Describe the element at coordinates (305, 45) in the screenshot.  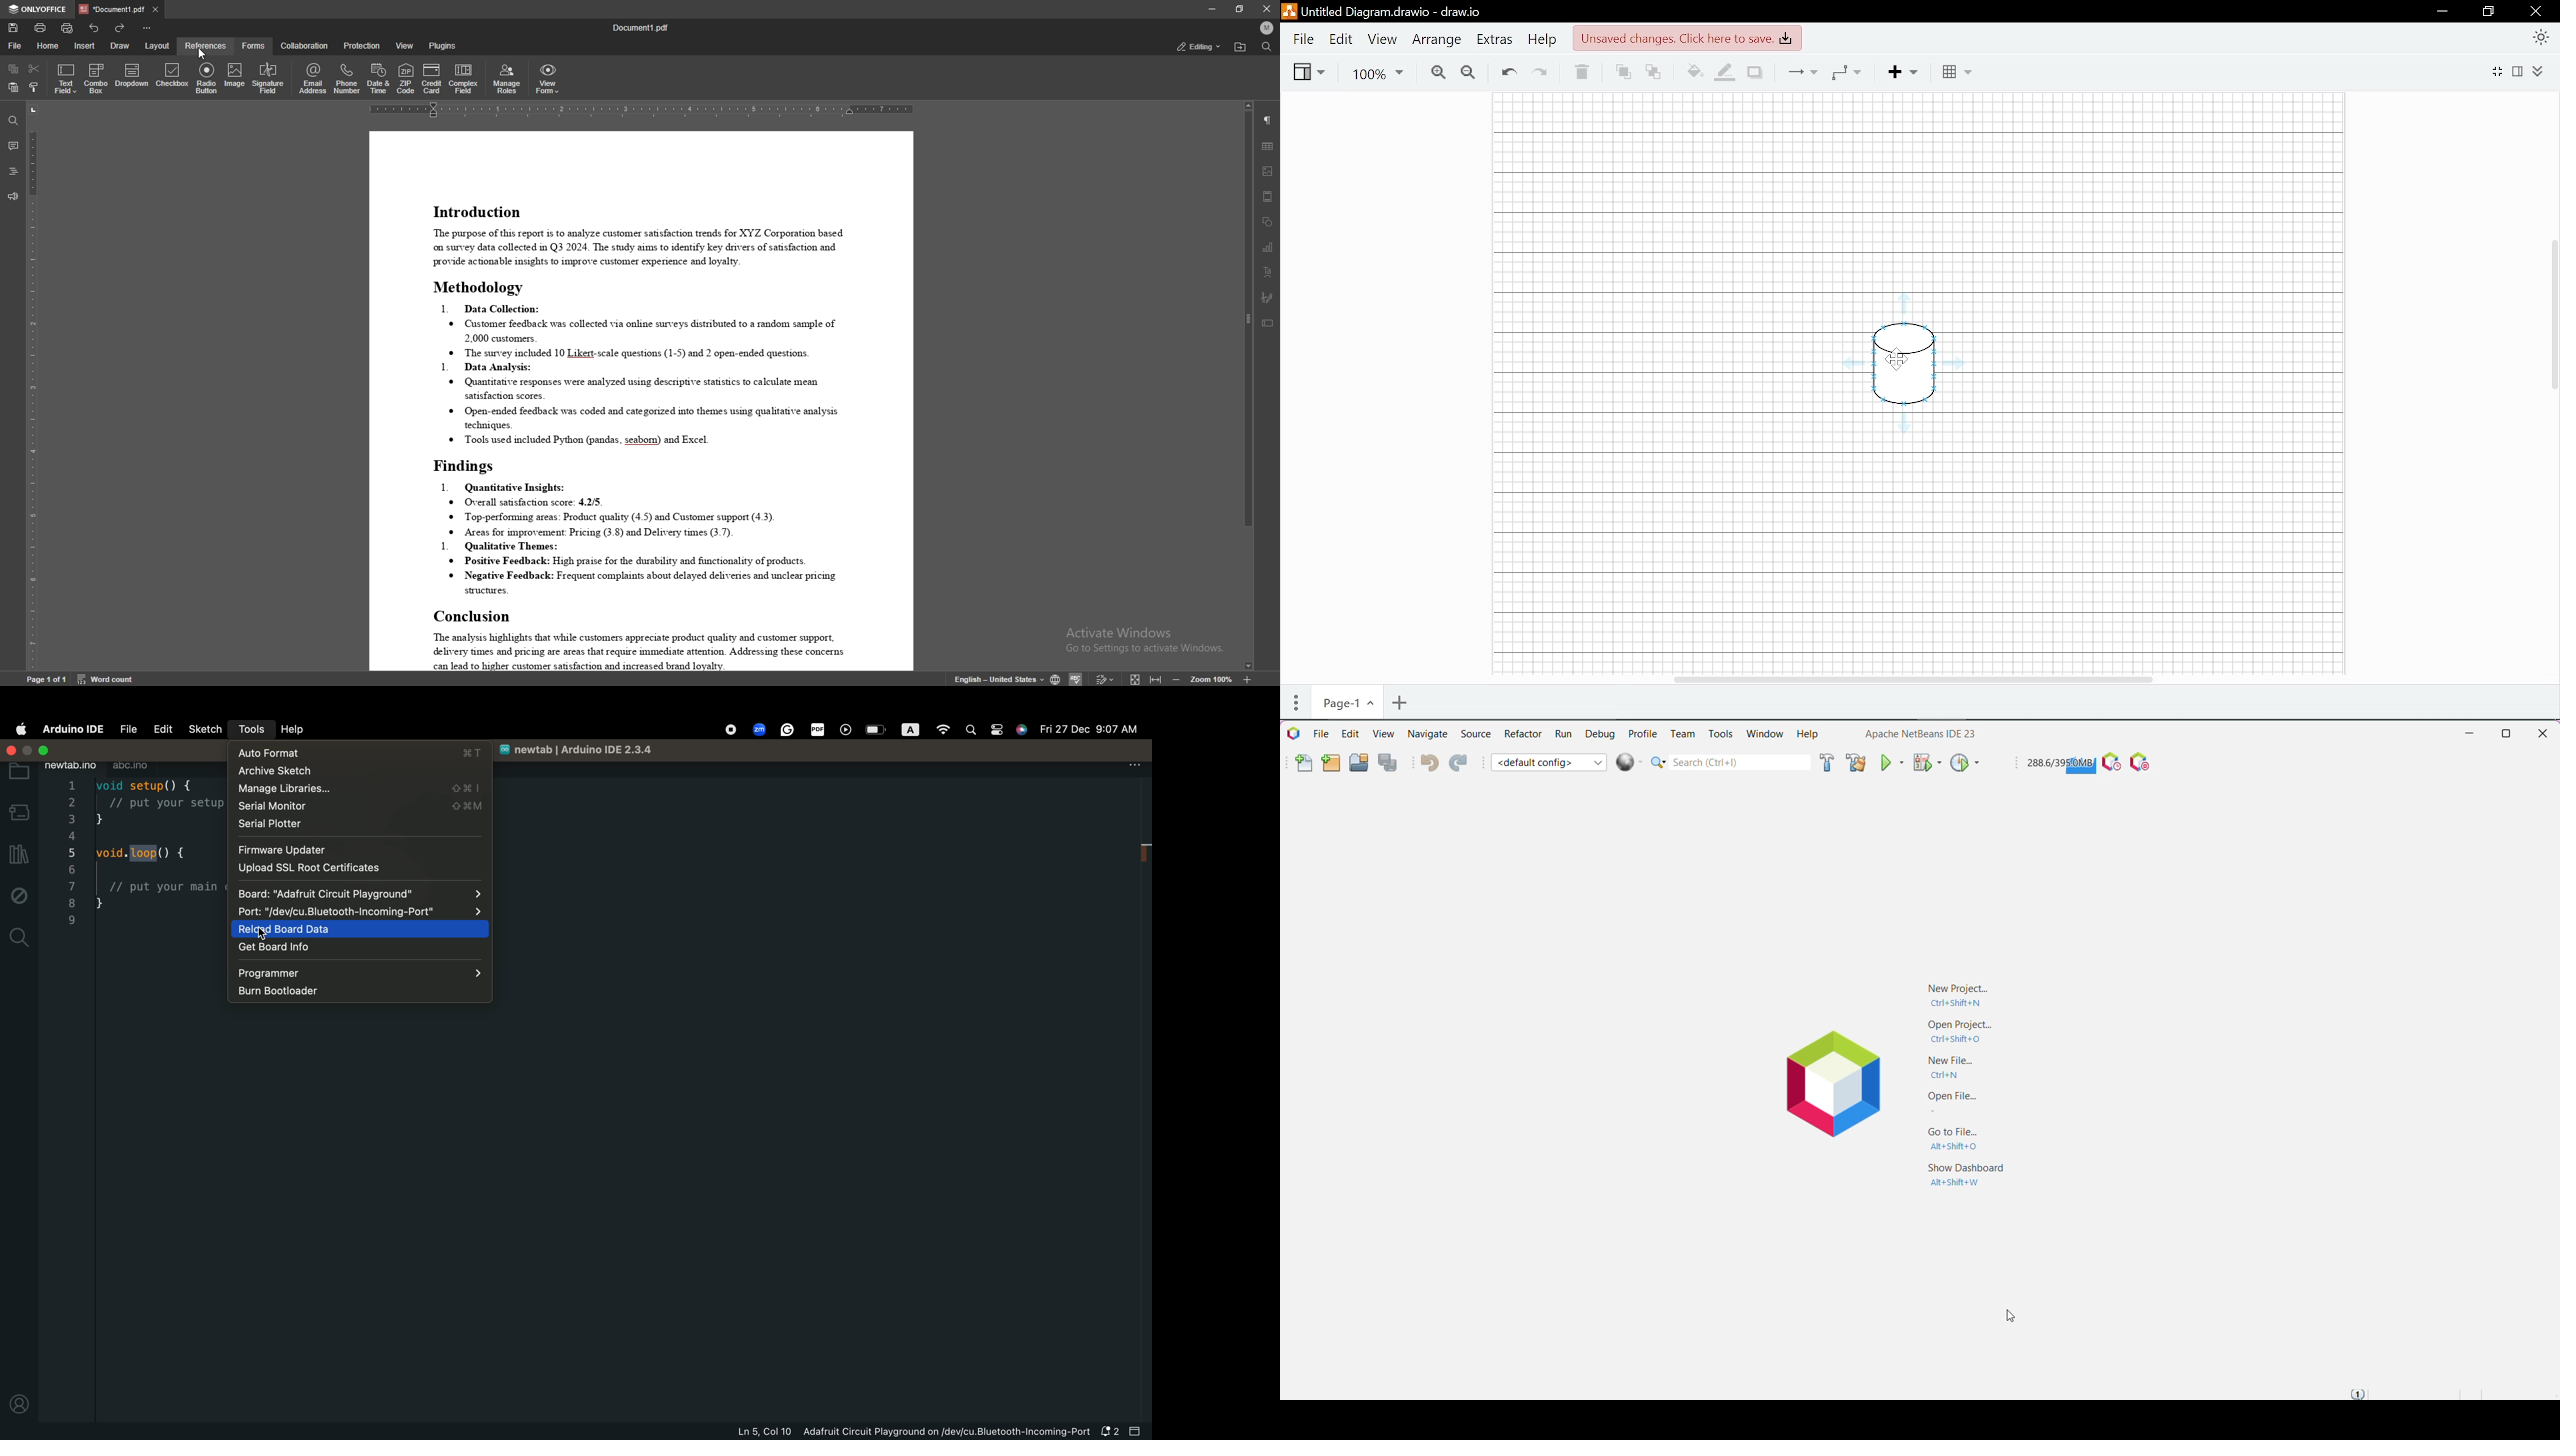
I see `collaboration` at that location.